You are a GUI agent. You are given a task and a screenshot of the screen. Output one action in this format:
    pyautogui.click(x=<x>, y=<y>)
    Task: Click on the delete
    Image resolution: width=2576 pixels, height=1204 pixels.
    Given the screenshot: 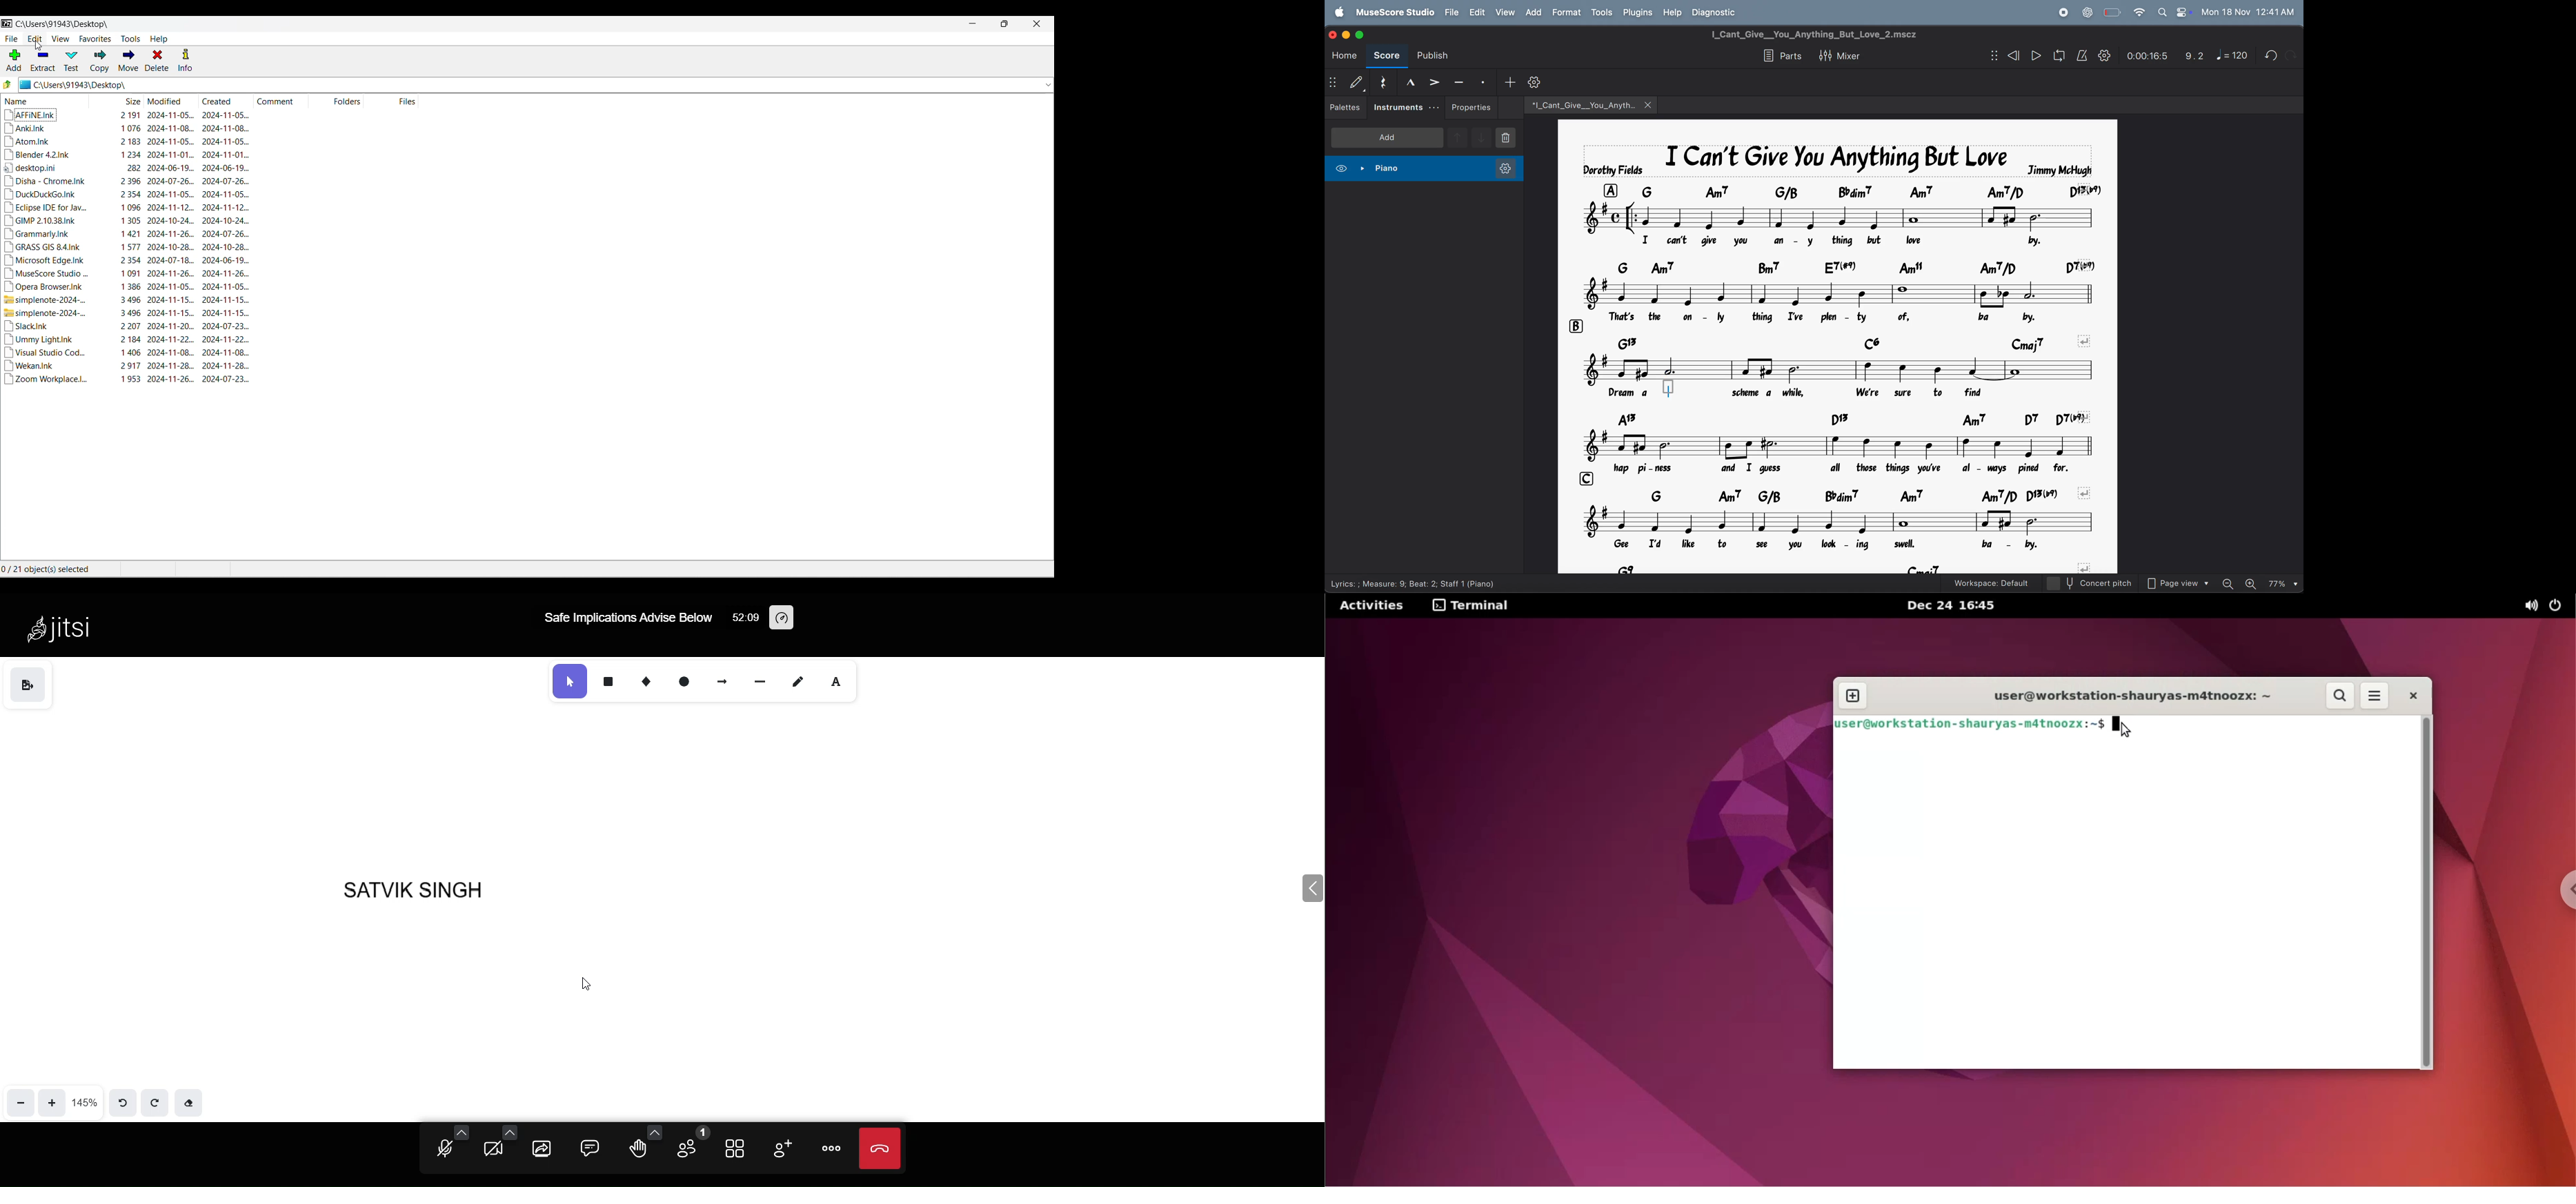 What is the action you would take?
    pyautogui.click(x=1512, y=138)
    